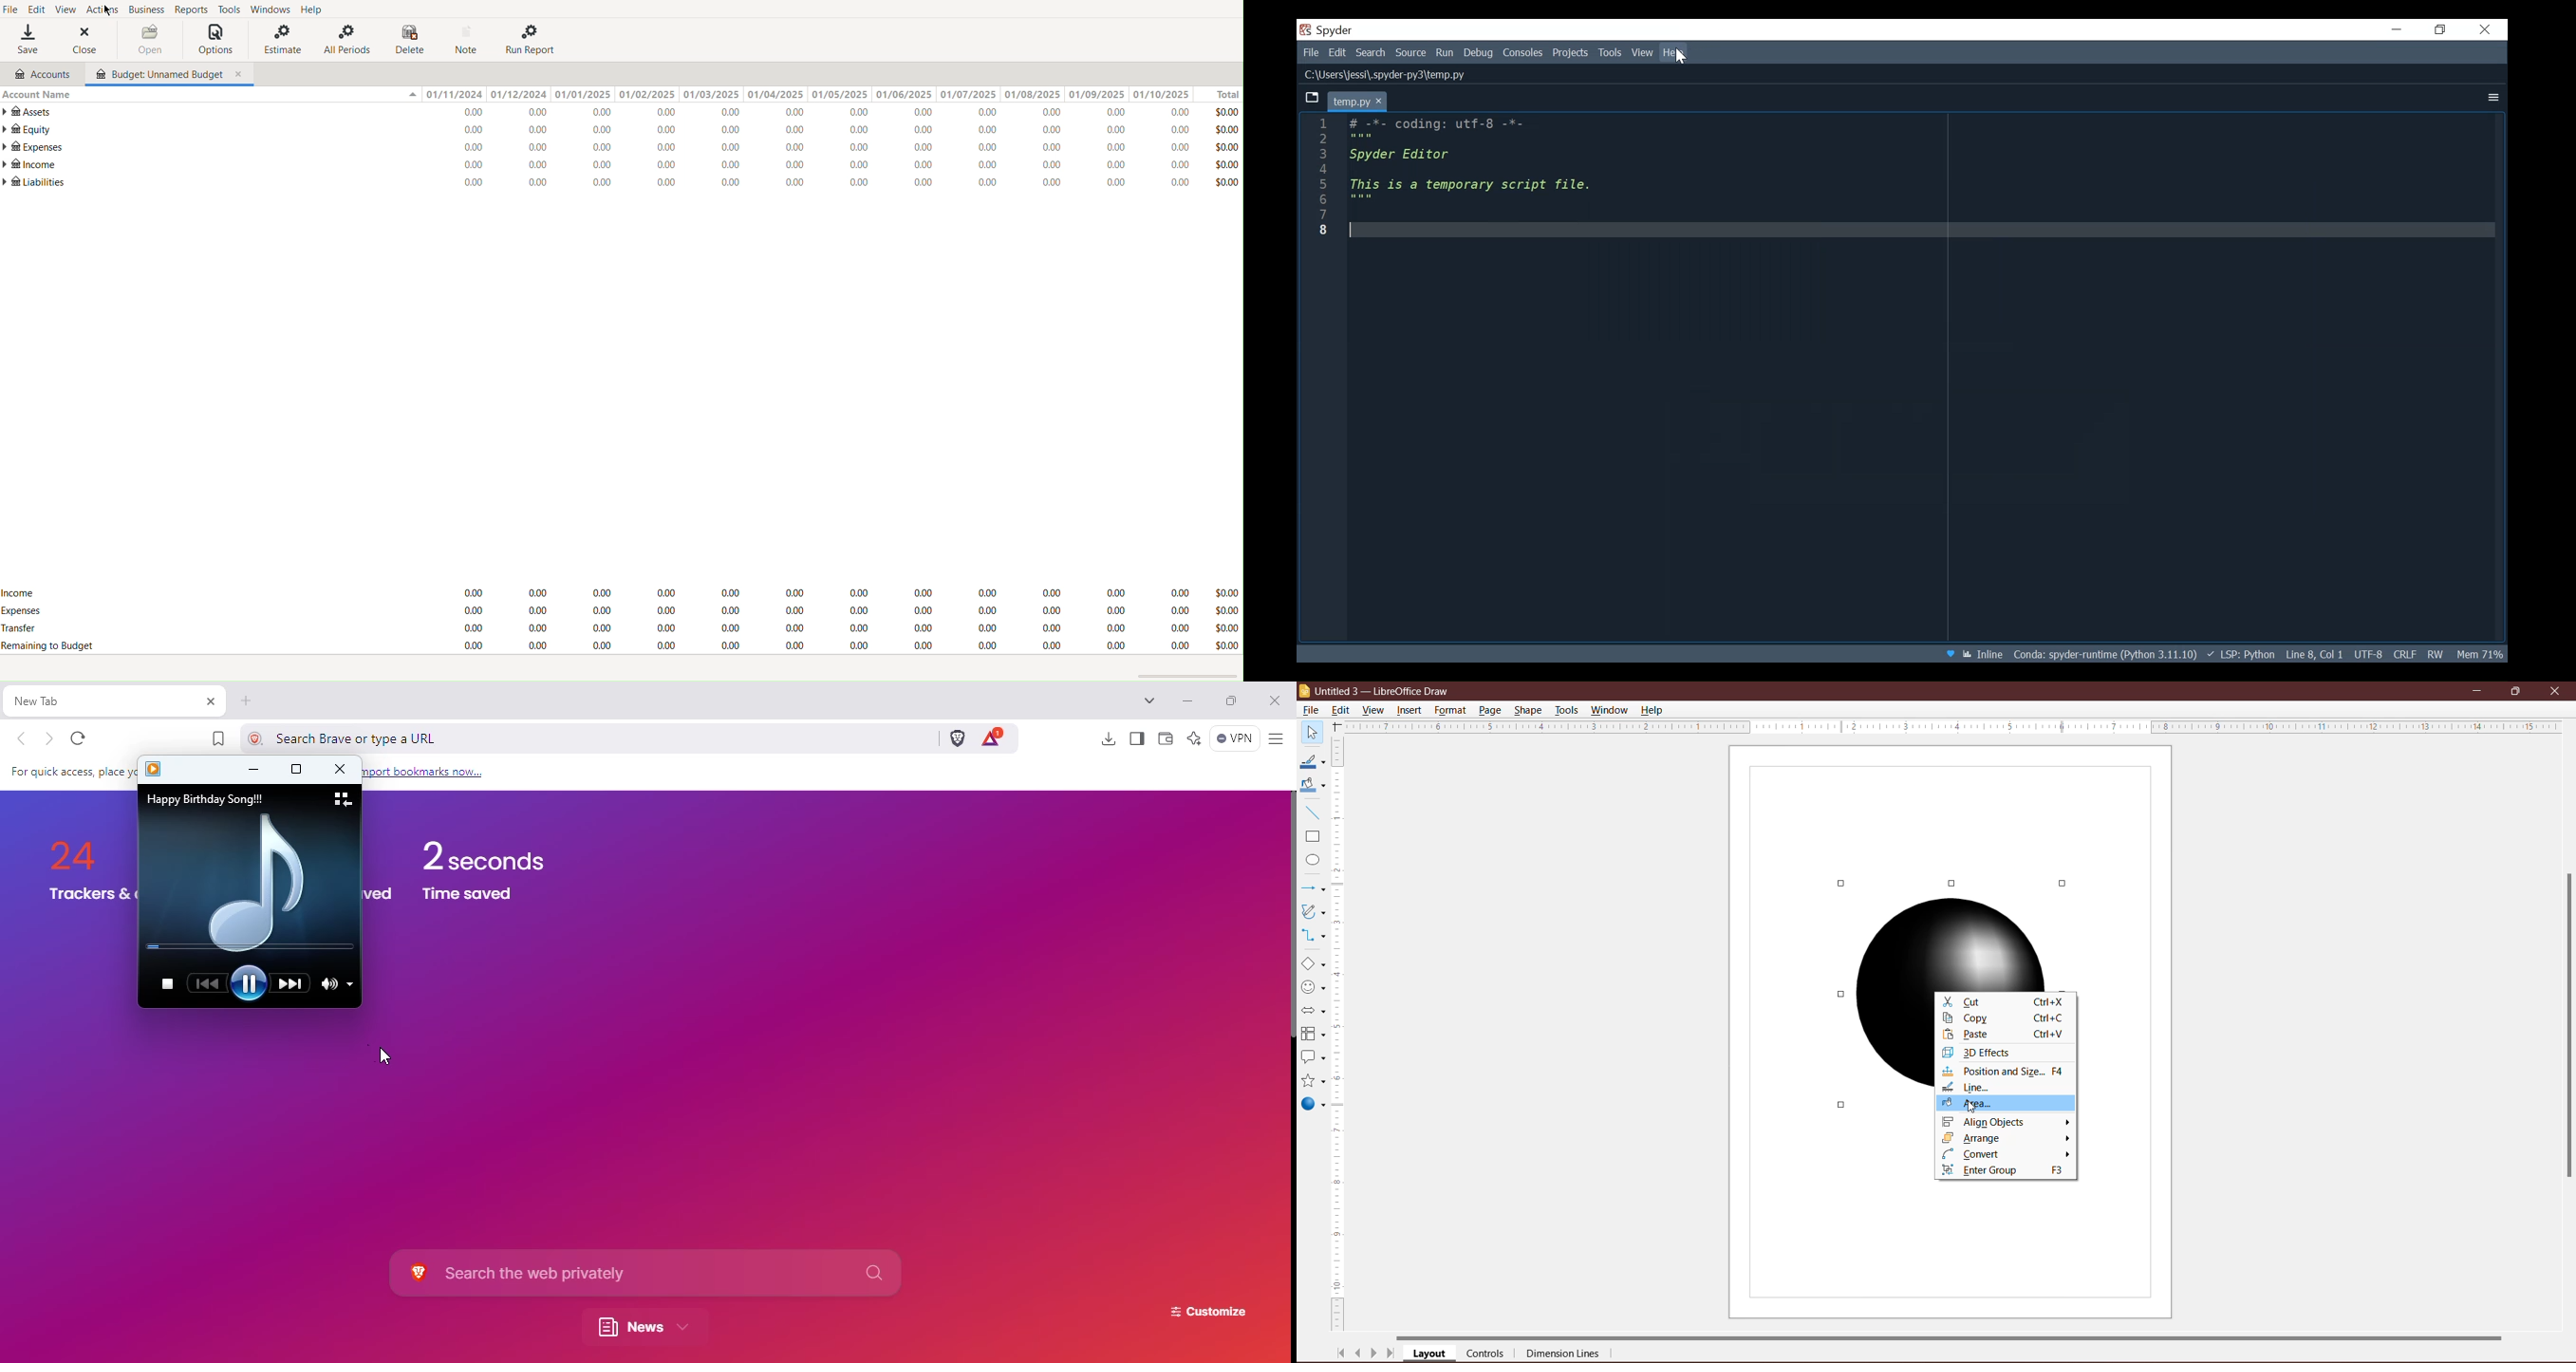  Describe the element at coordinates (341, 768) in the screenshot. I see `close` at that location.